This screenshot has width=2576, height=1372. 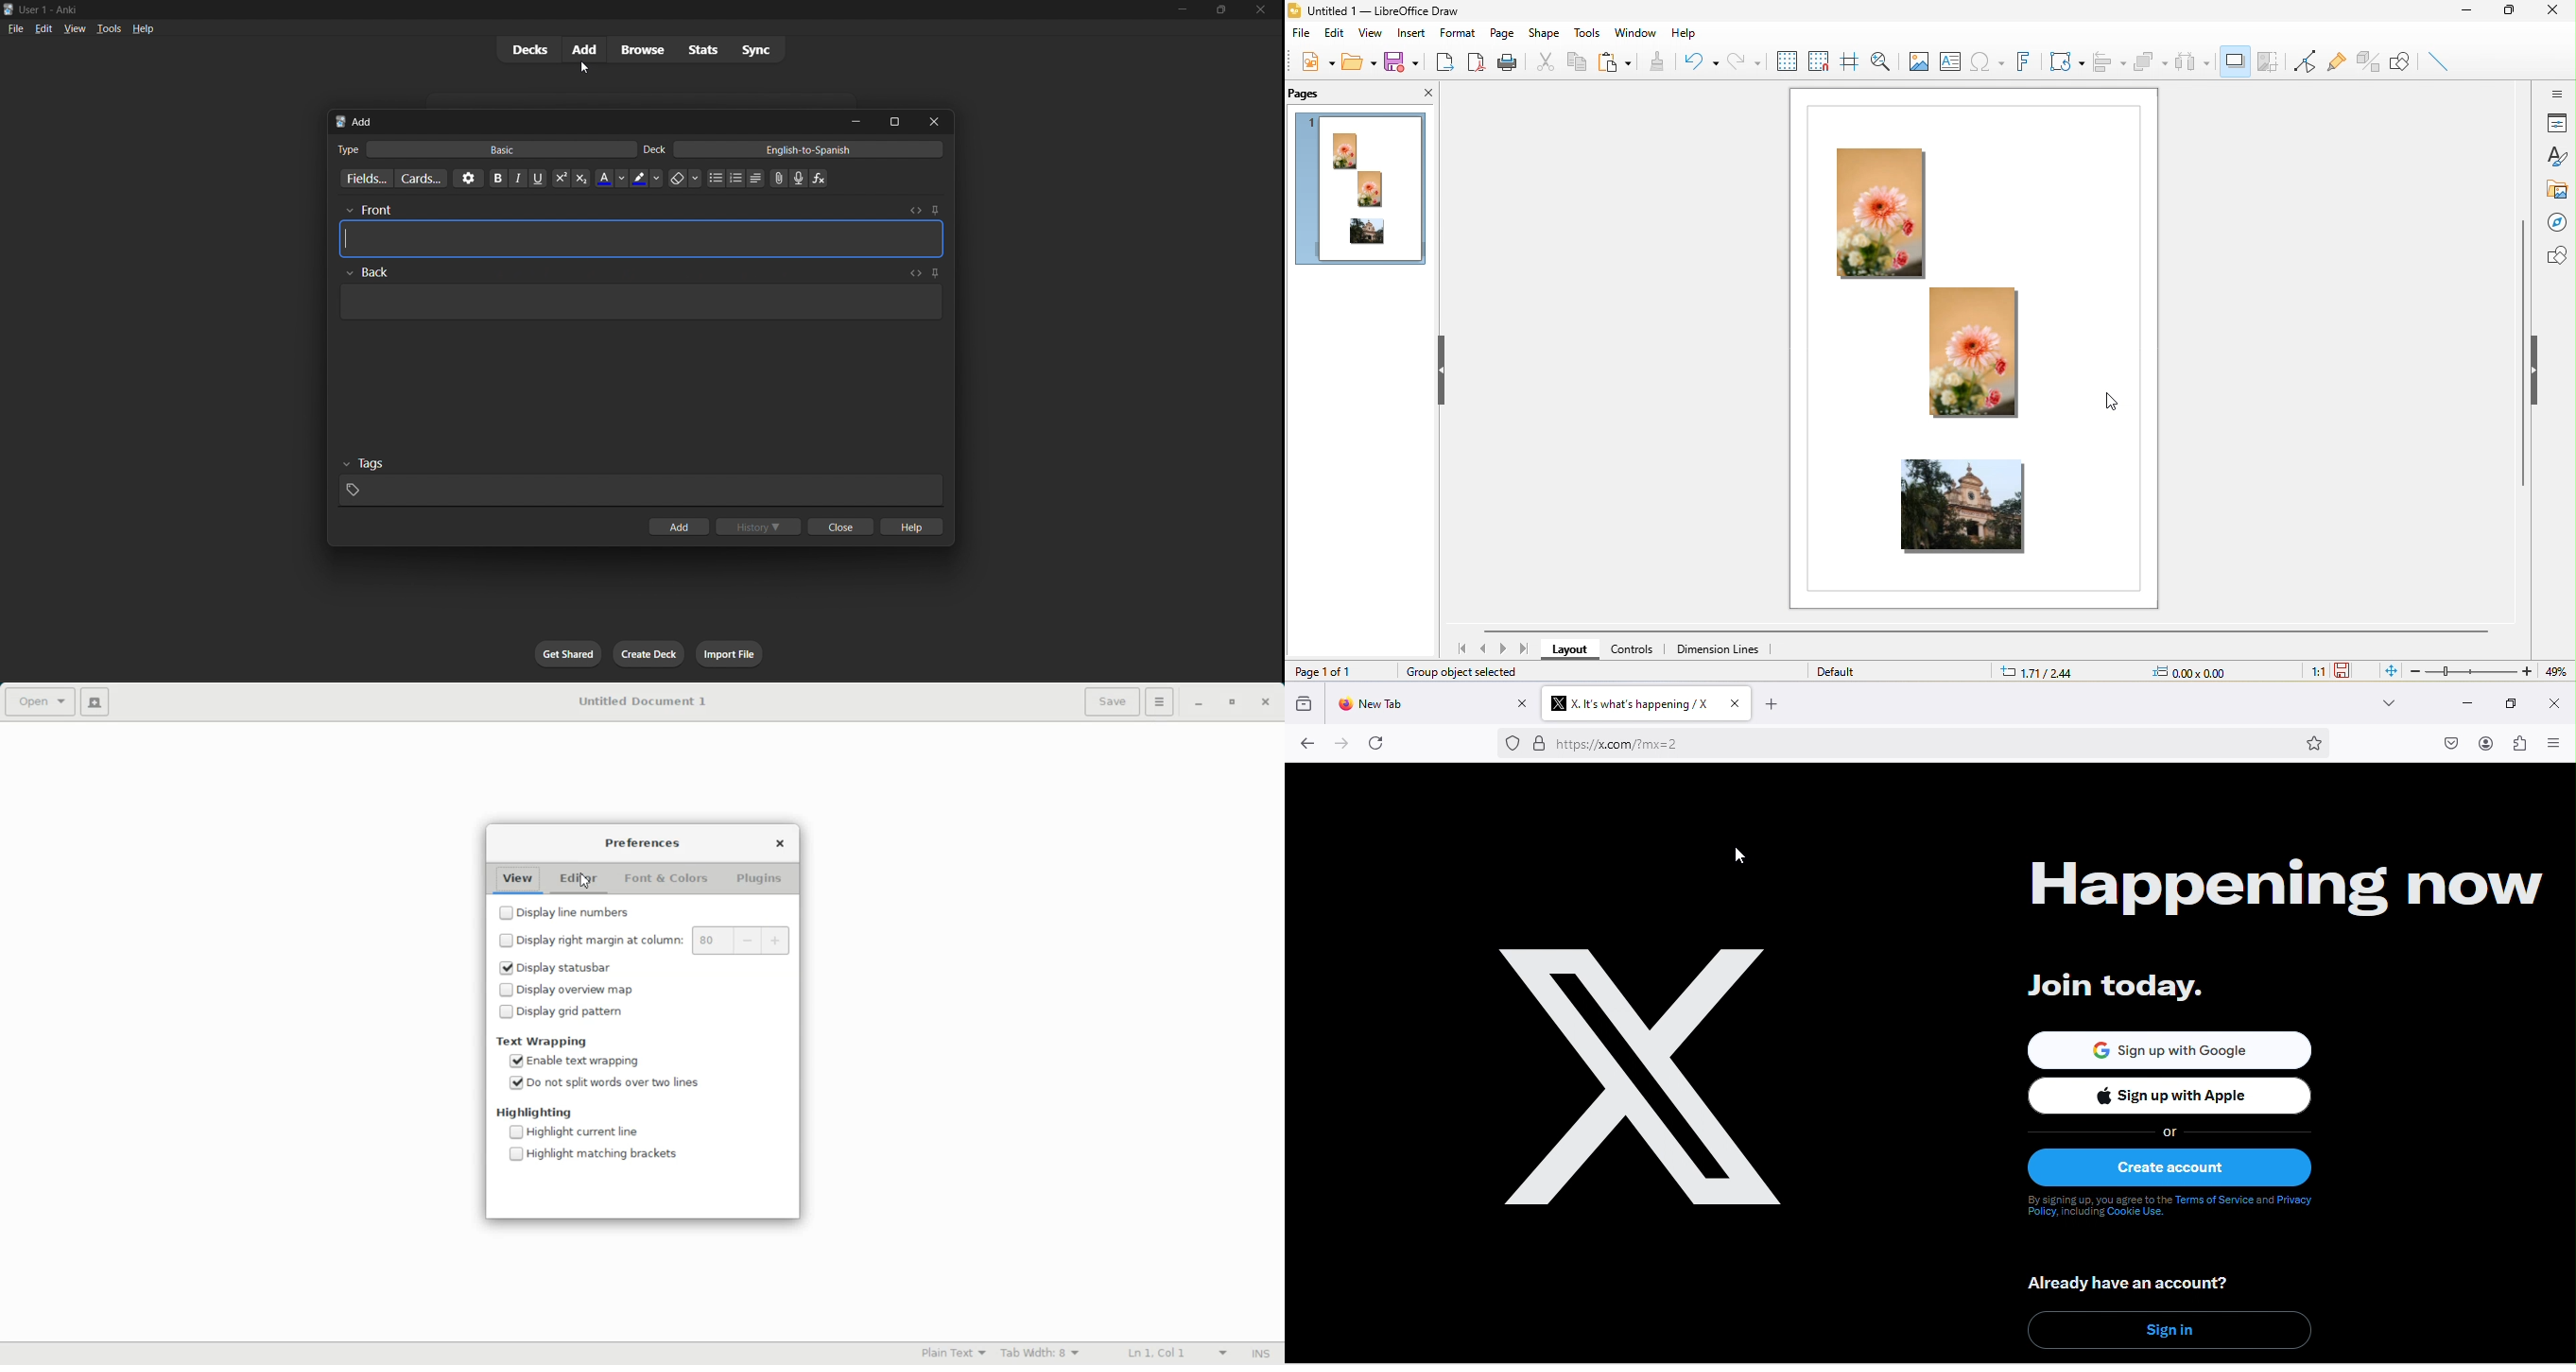 What do you see at coordinates (699, 49) in the screenshot?
I see `stats` at bounding box center [699, 49].